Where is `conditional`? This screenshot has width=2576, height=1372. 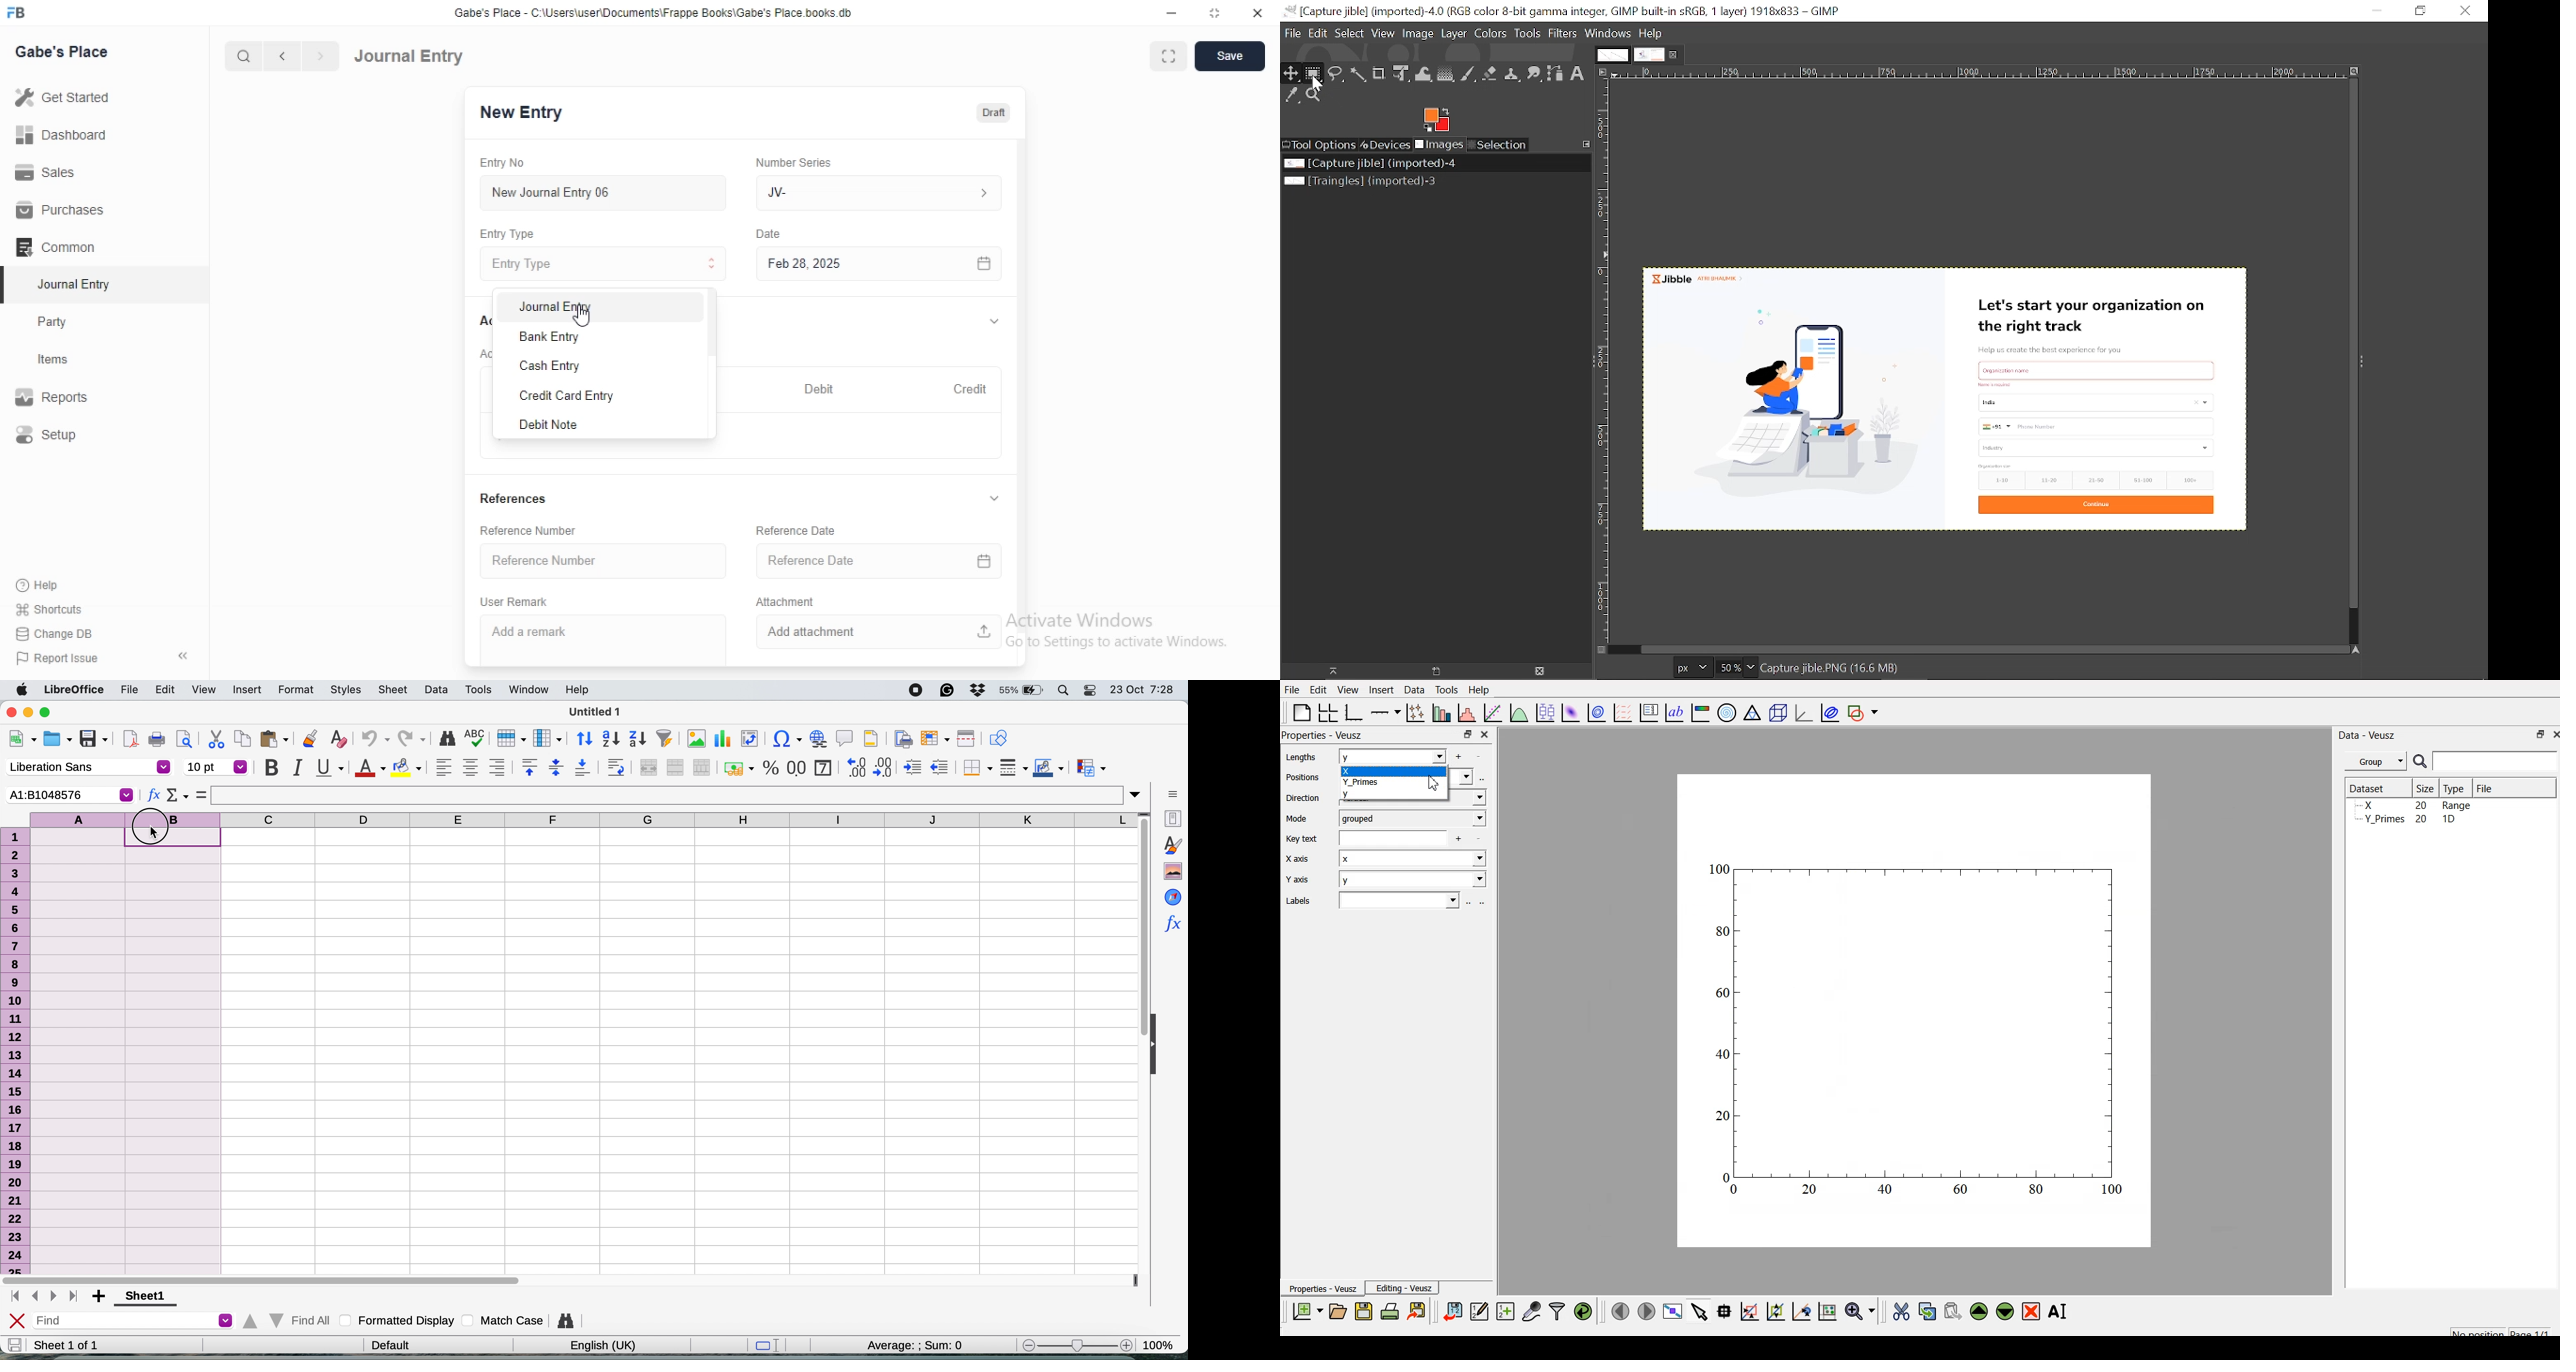
conditional is located at coordinates (1089, 766).